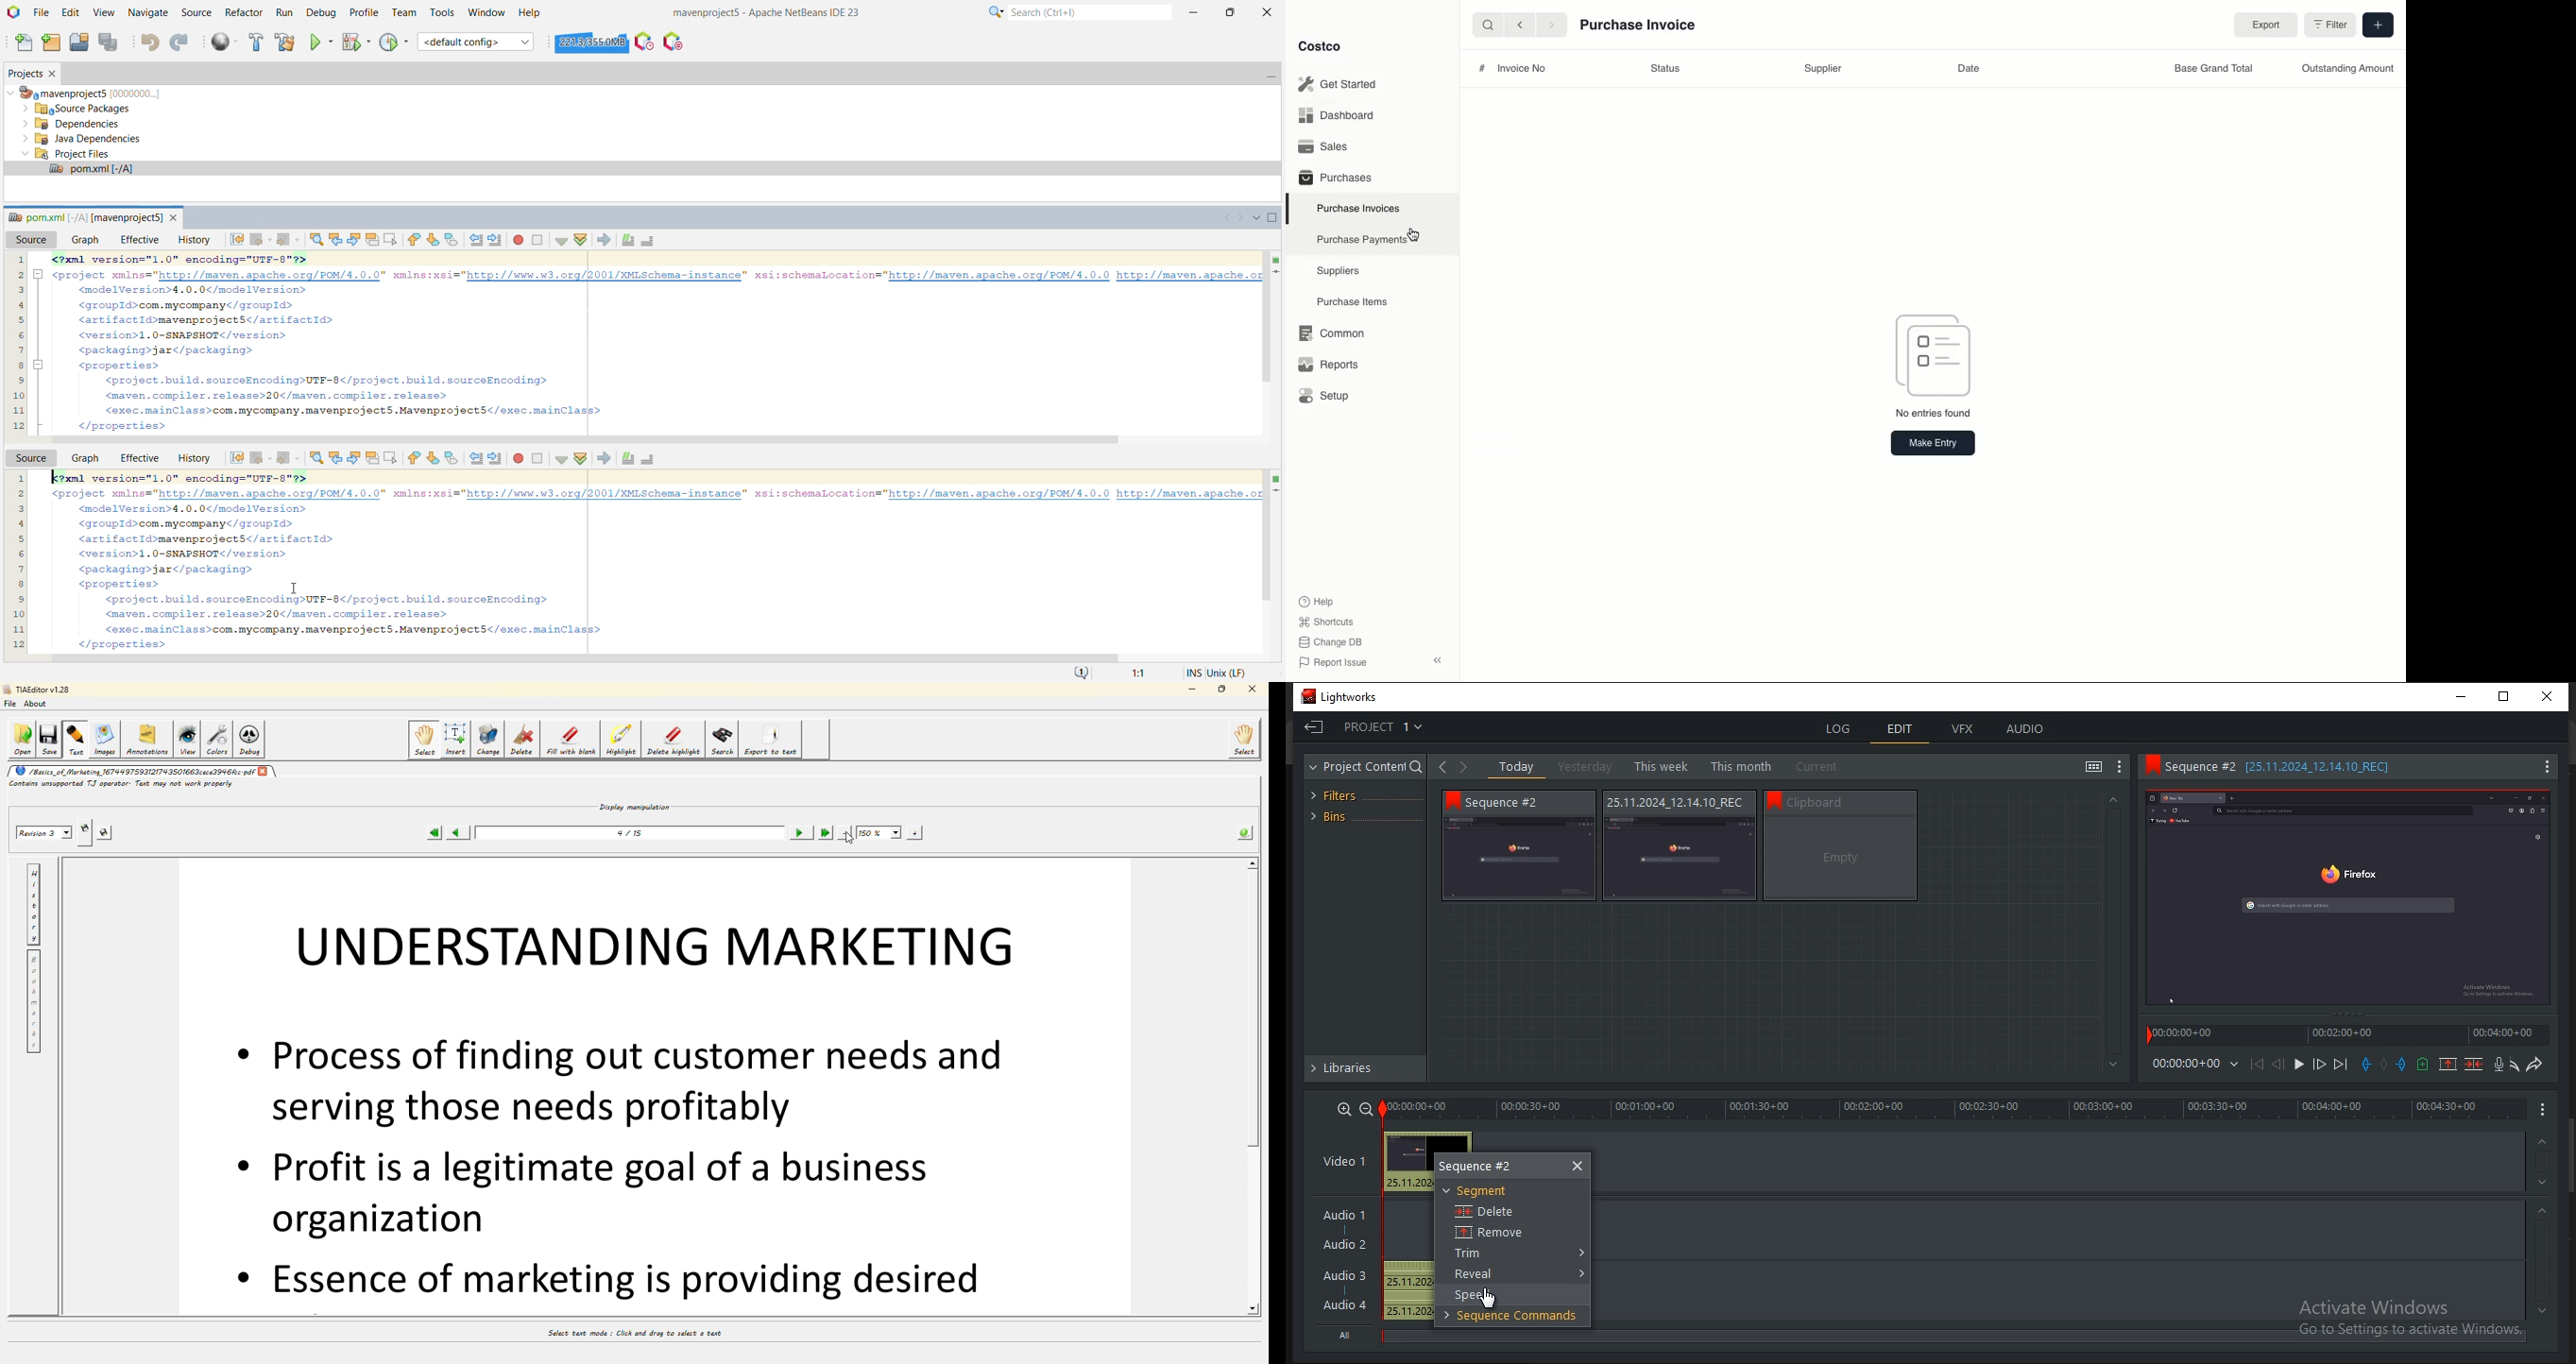 The image size is (2576, 1372). I want to click on bins, so click(1361, 815).